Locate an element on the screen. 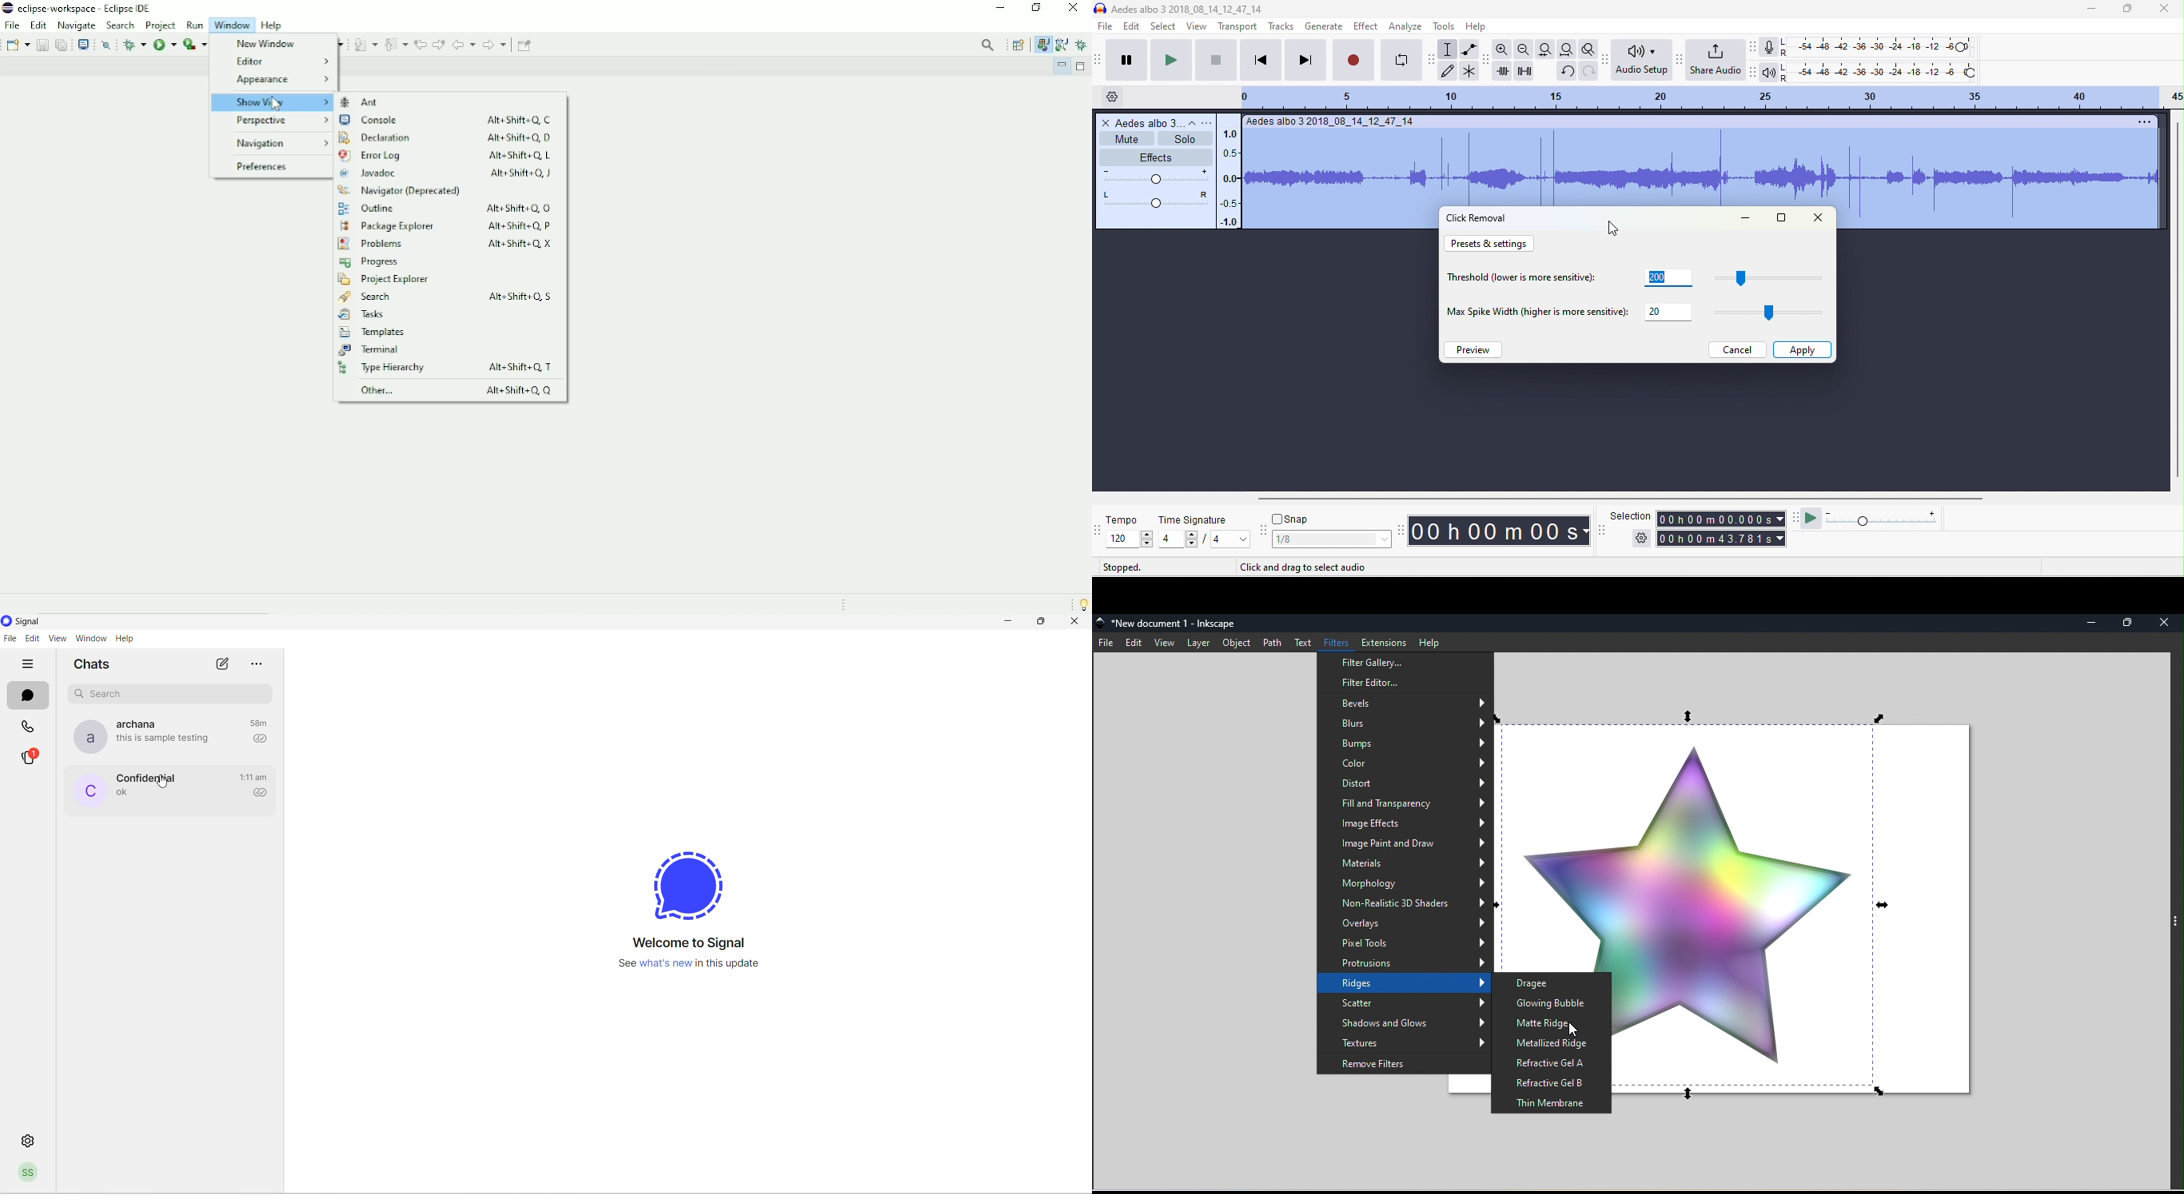  maximize is located at coordinates (1042, 624).